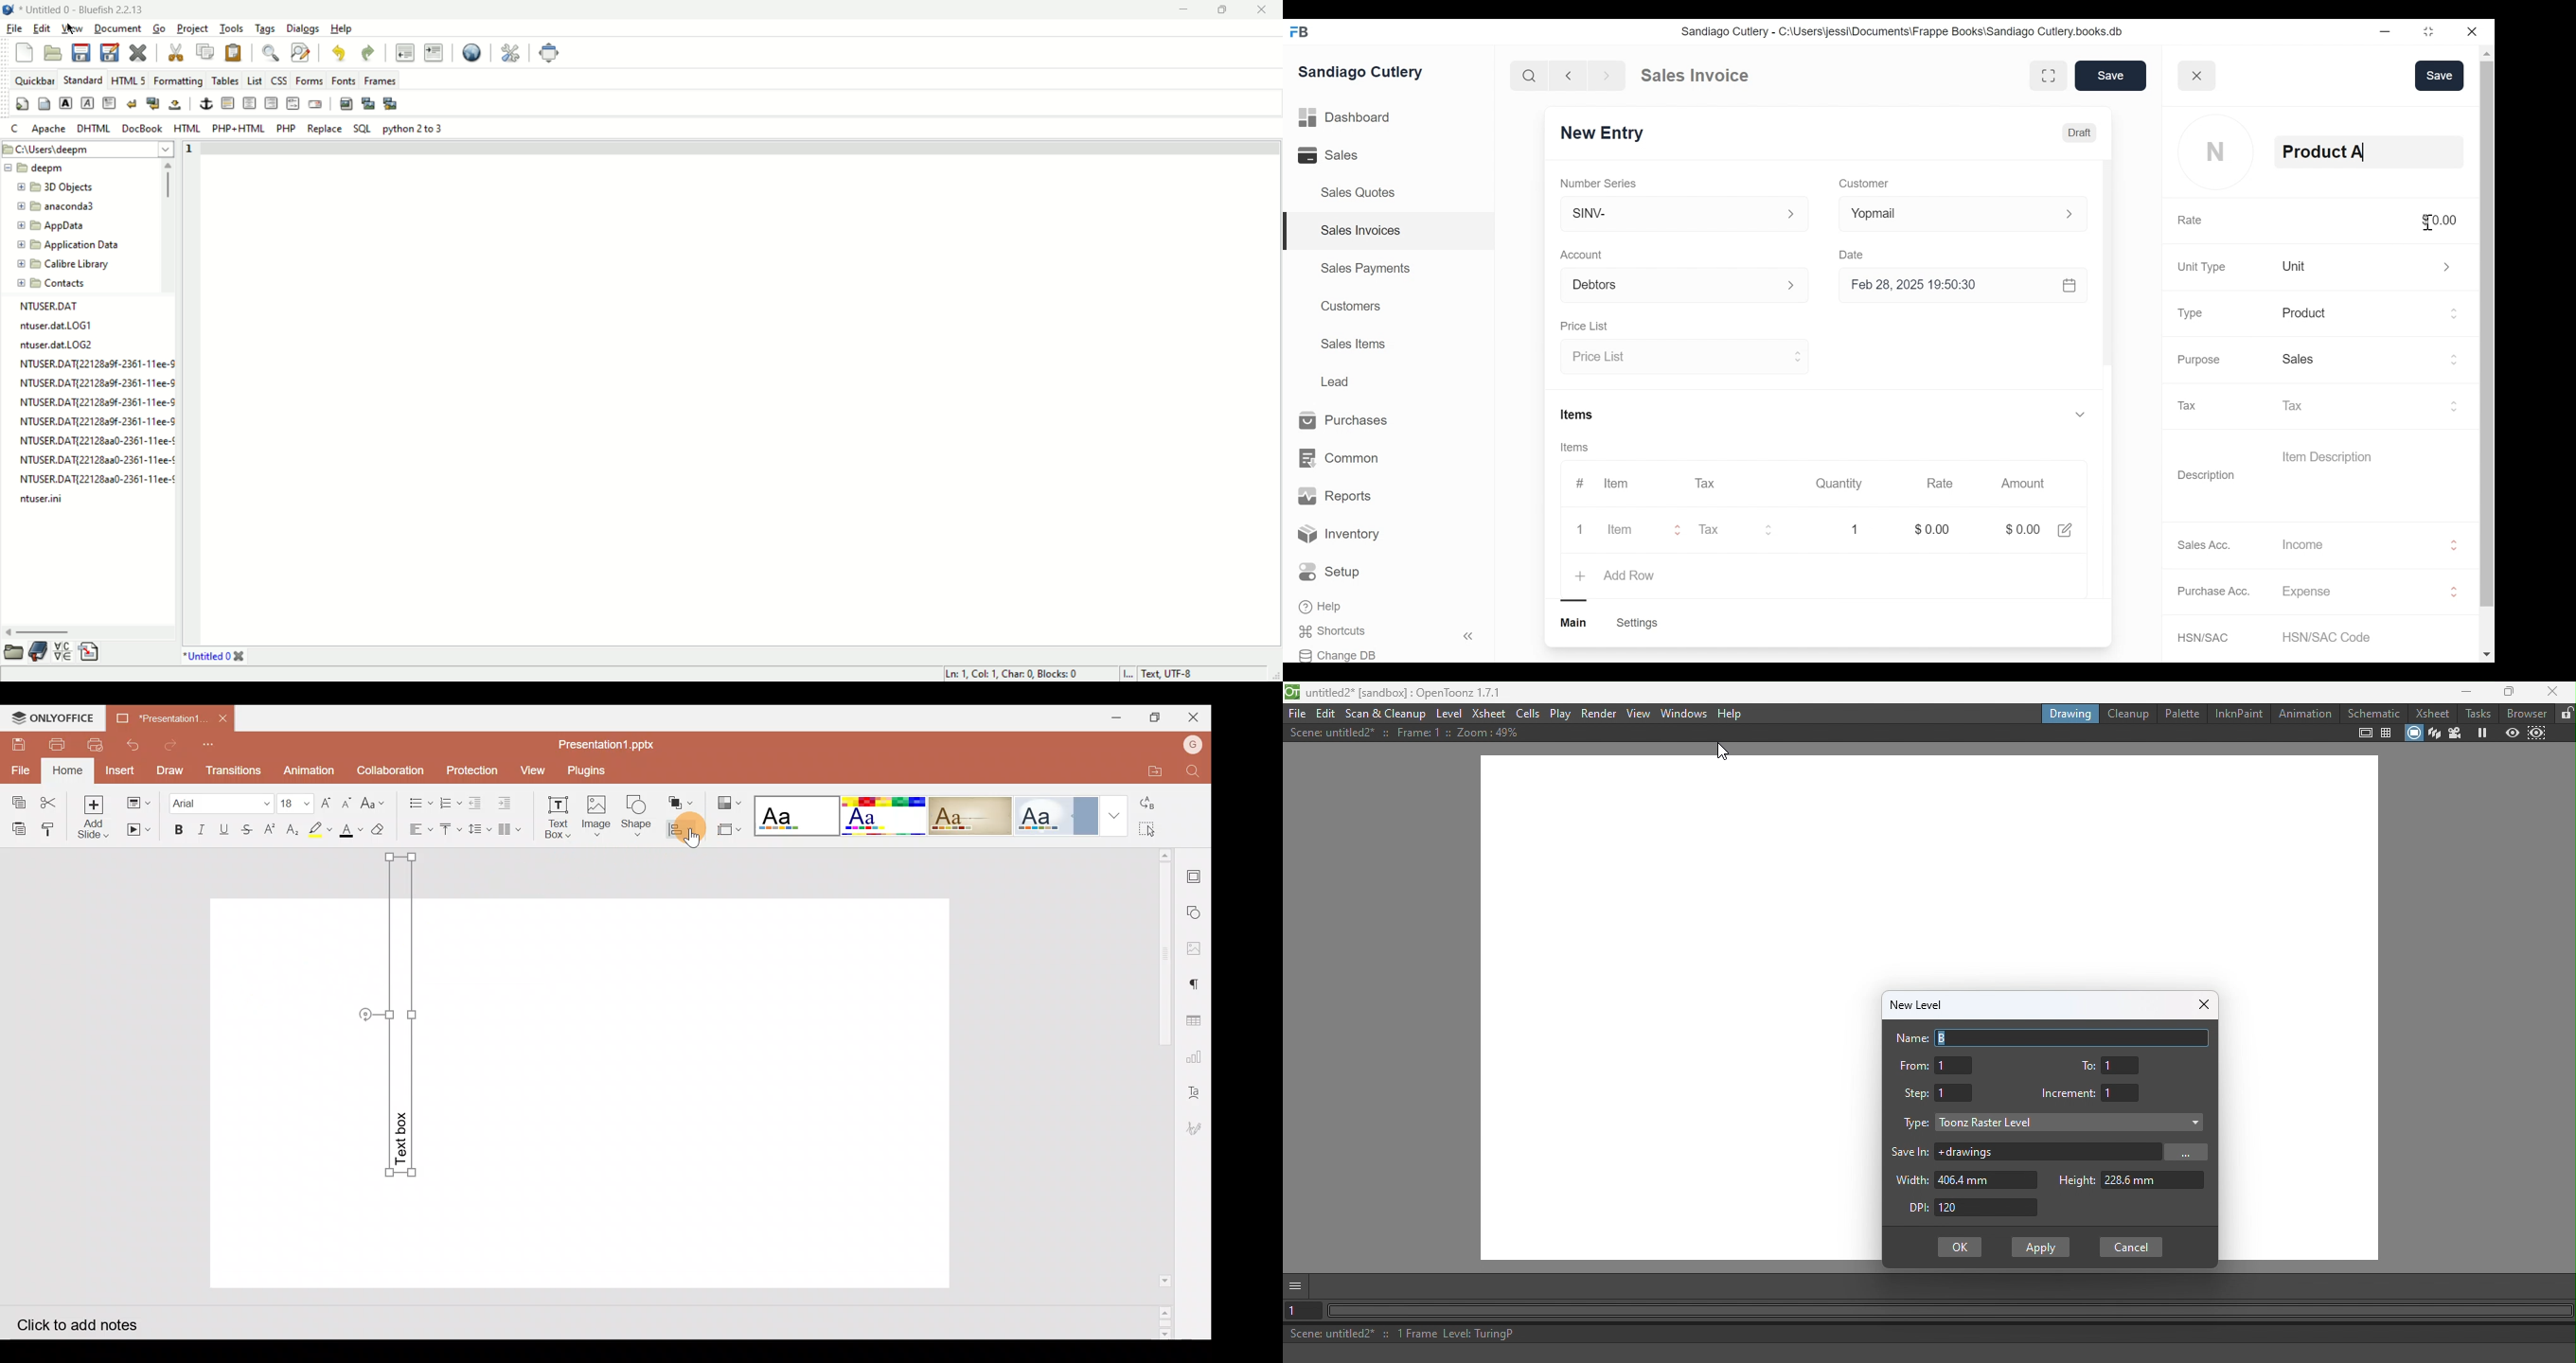 Image resolution: width=2576 pixels, height=1372 pixels. What do you see at coordinates (50, 717) in the screenshot?
I see `ONLYOFFICE` at bounding box center [50, 717].